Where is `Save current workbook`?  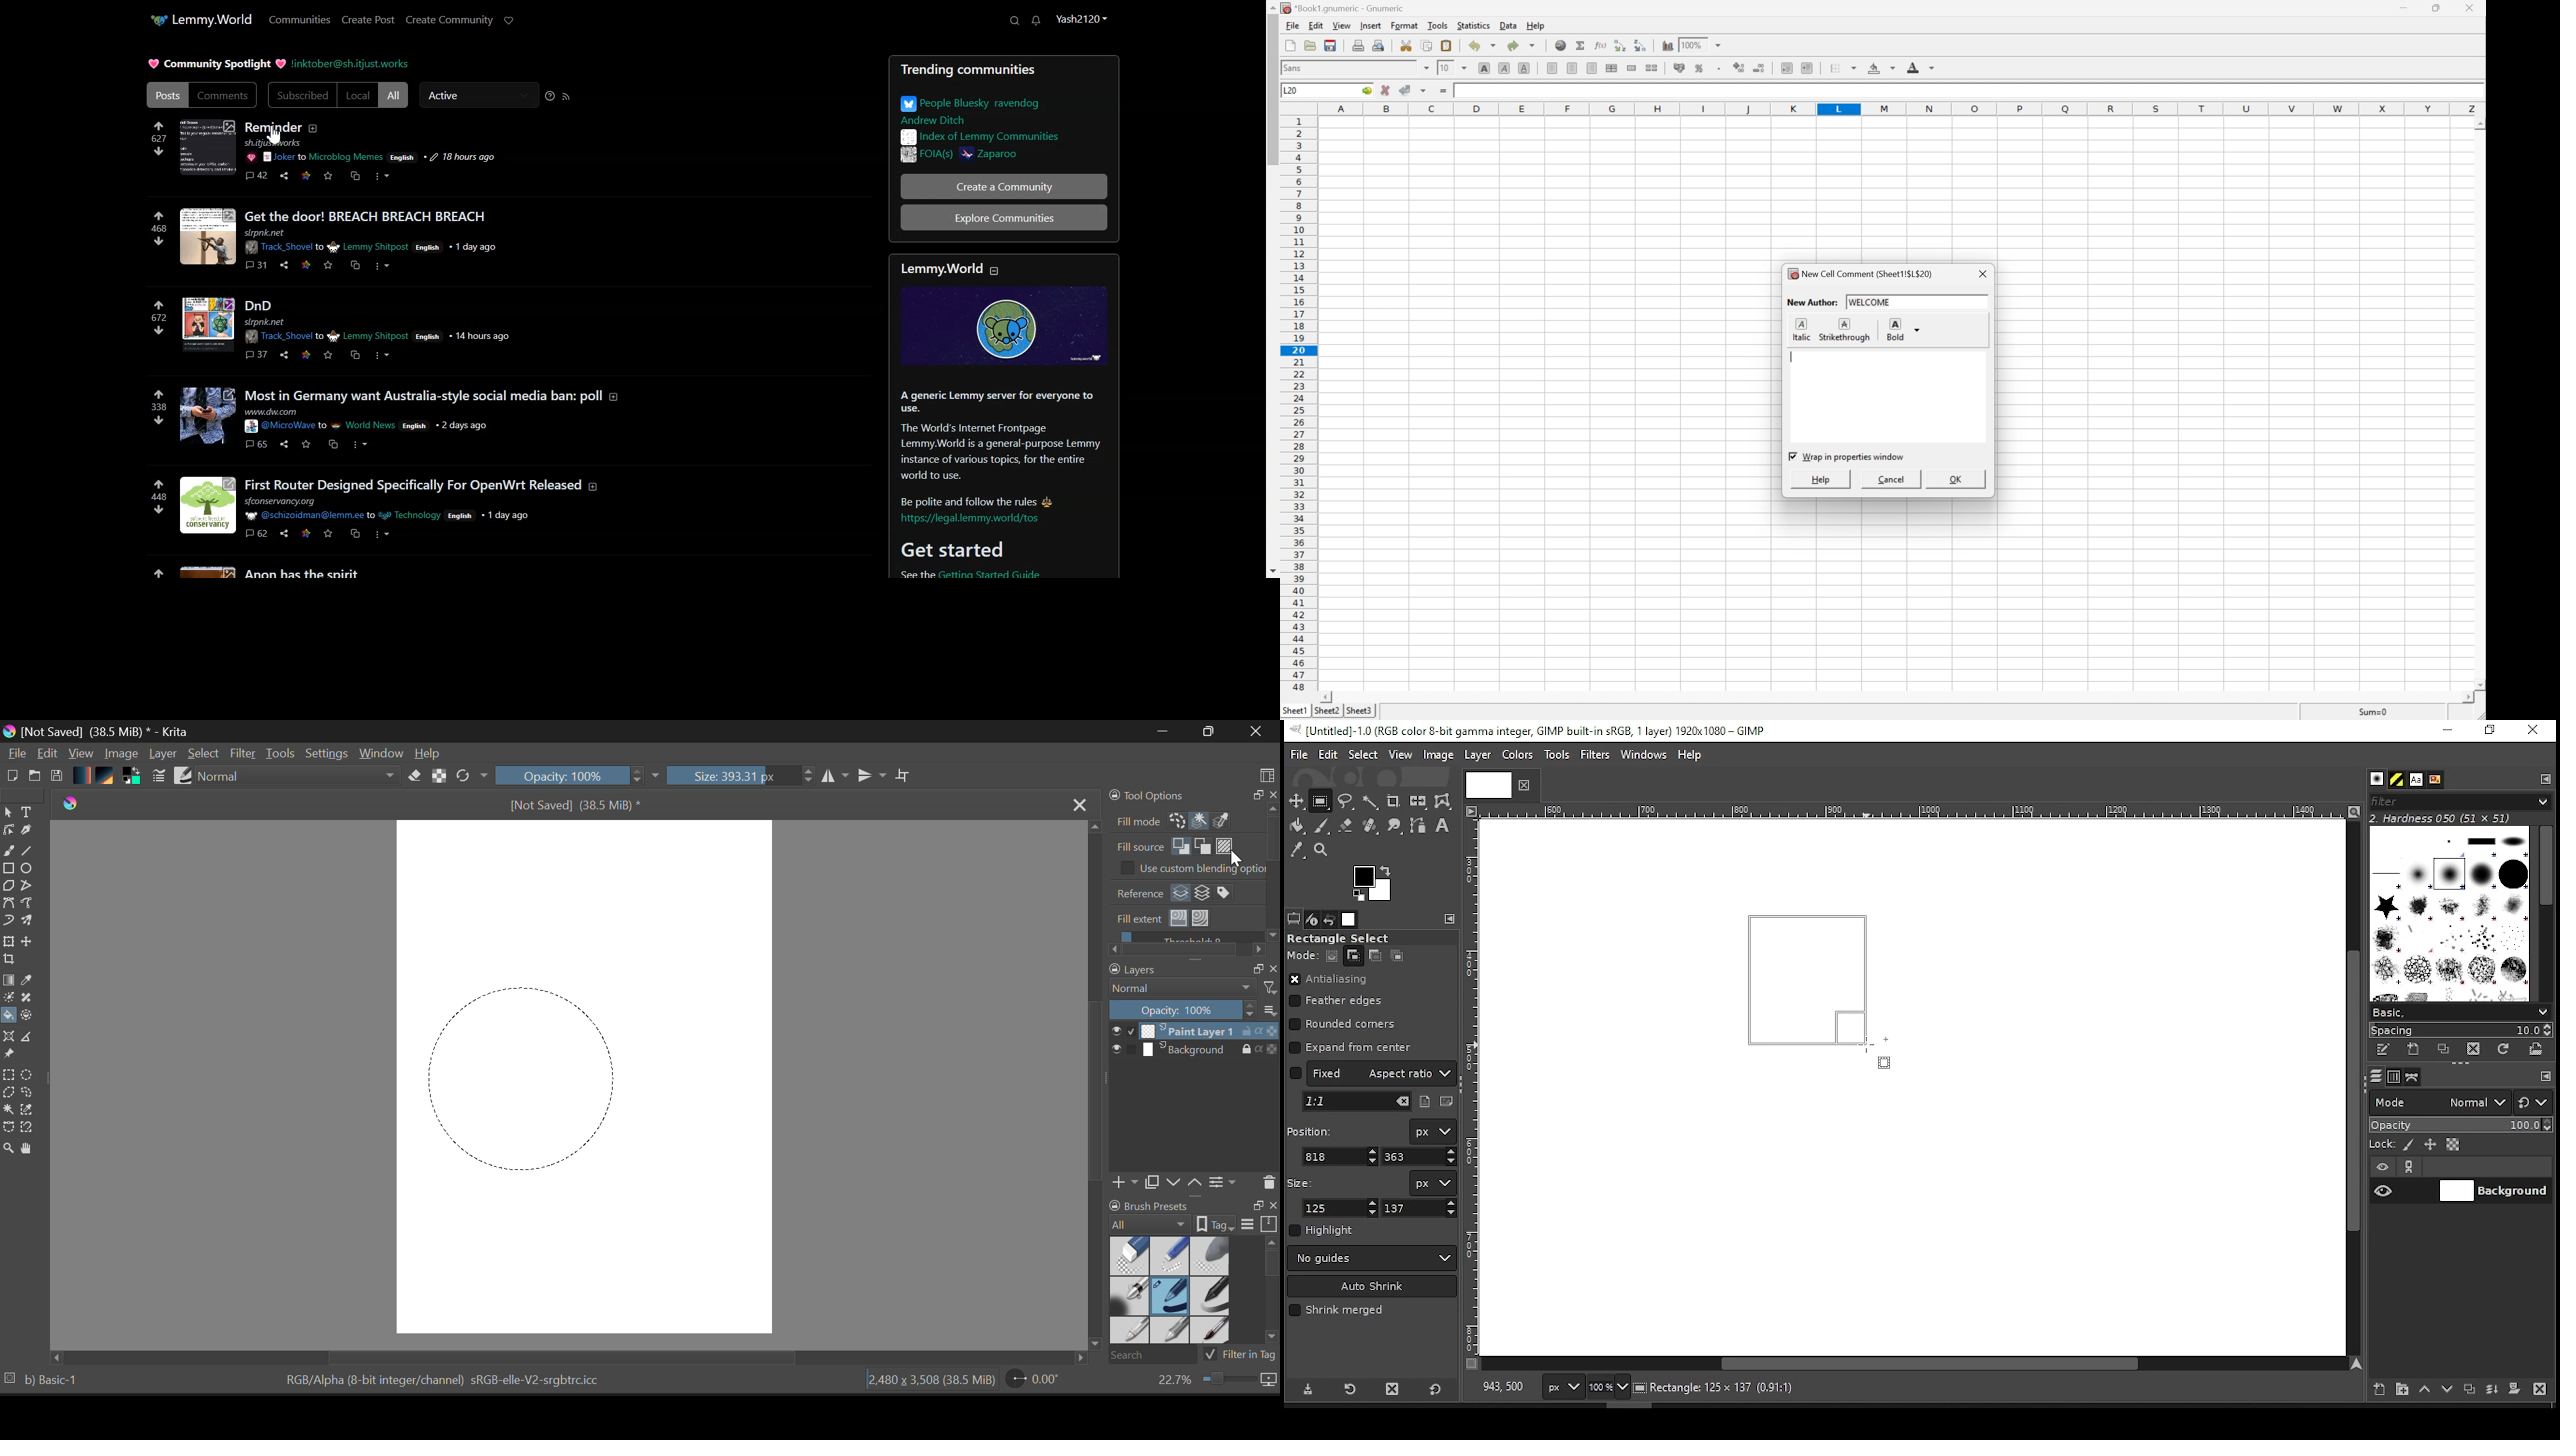 Save current workbook is located at coordinates (1331, 45).